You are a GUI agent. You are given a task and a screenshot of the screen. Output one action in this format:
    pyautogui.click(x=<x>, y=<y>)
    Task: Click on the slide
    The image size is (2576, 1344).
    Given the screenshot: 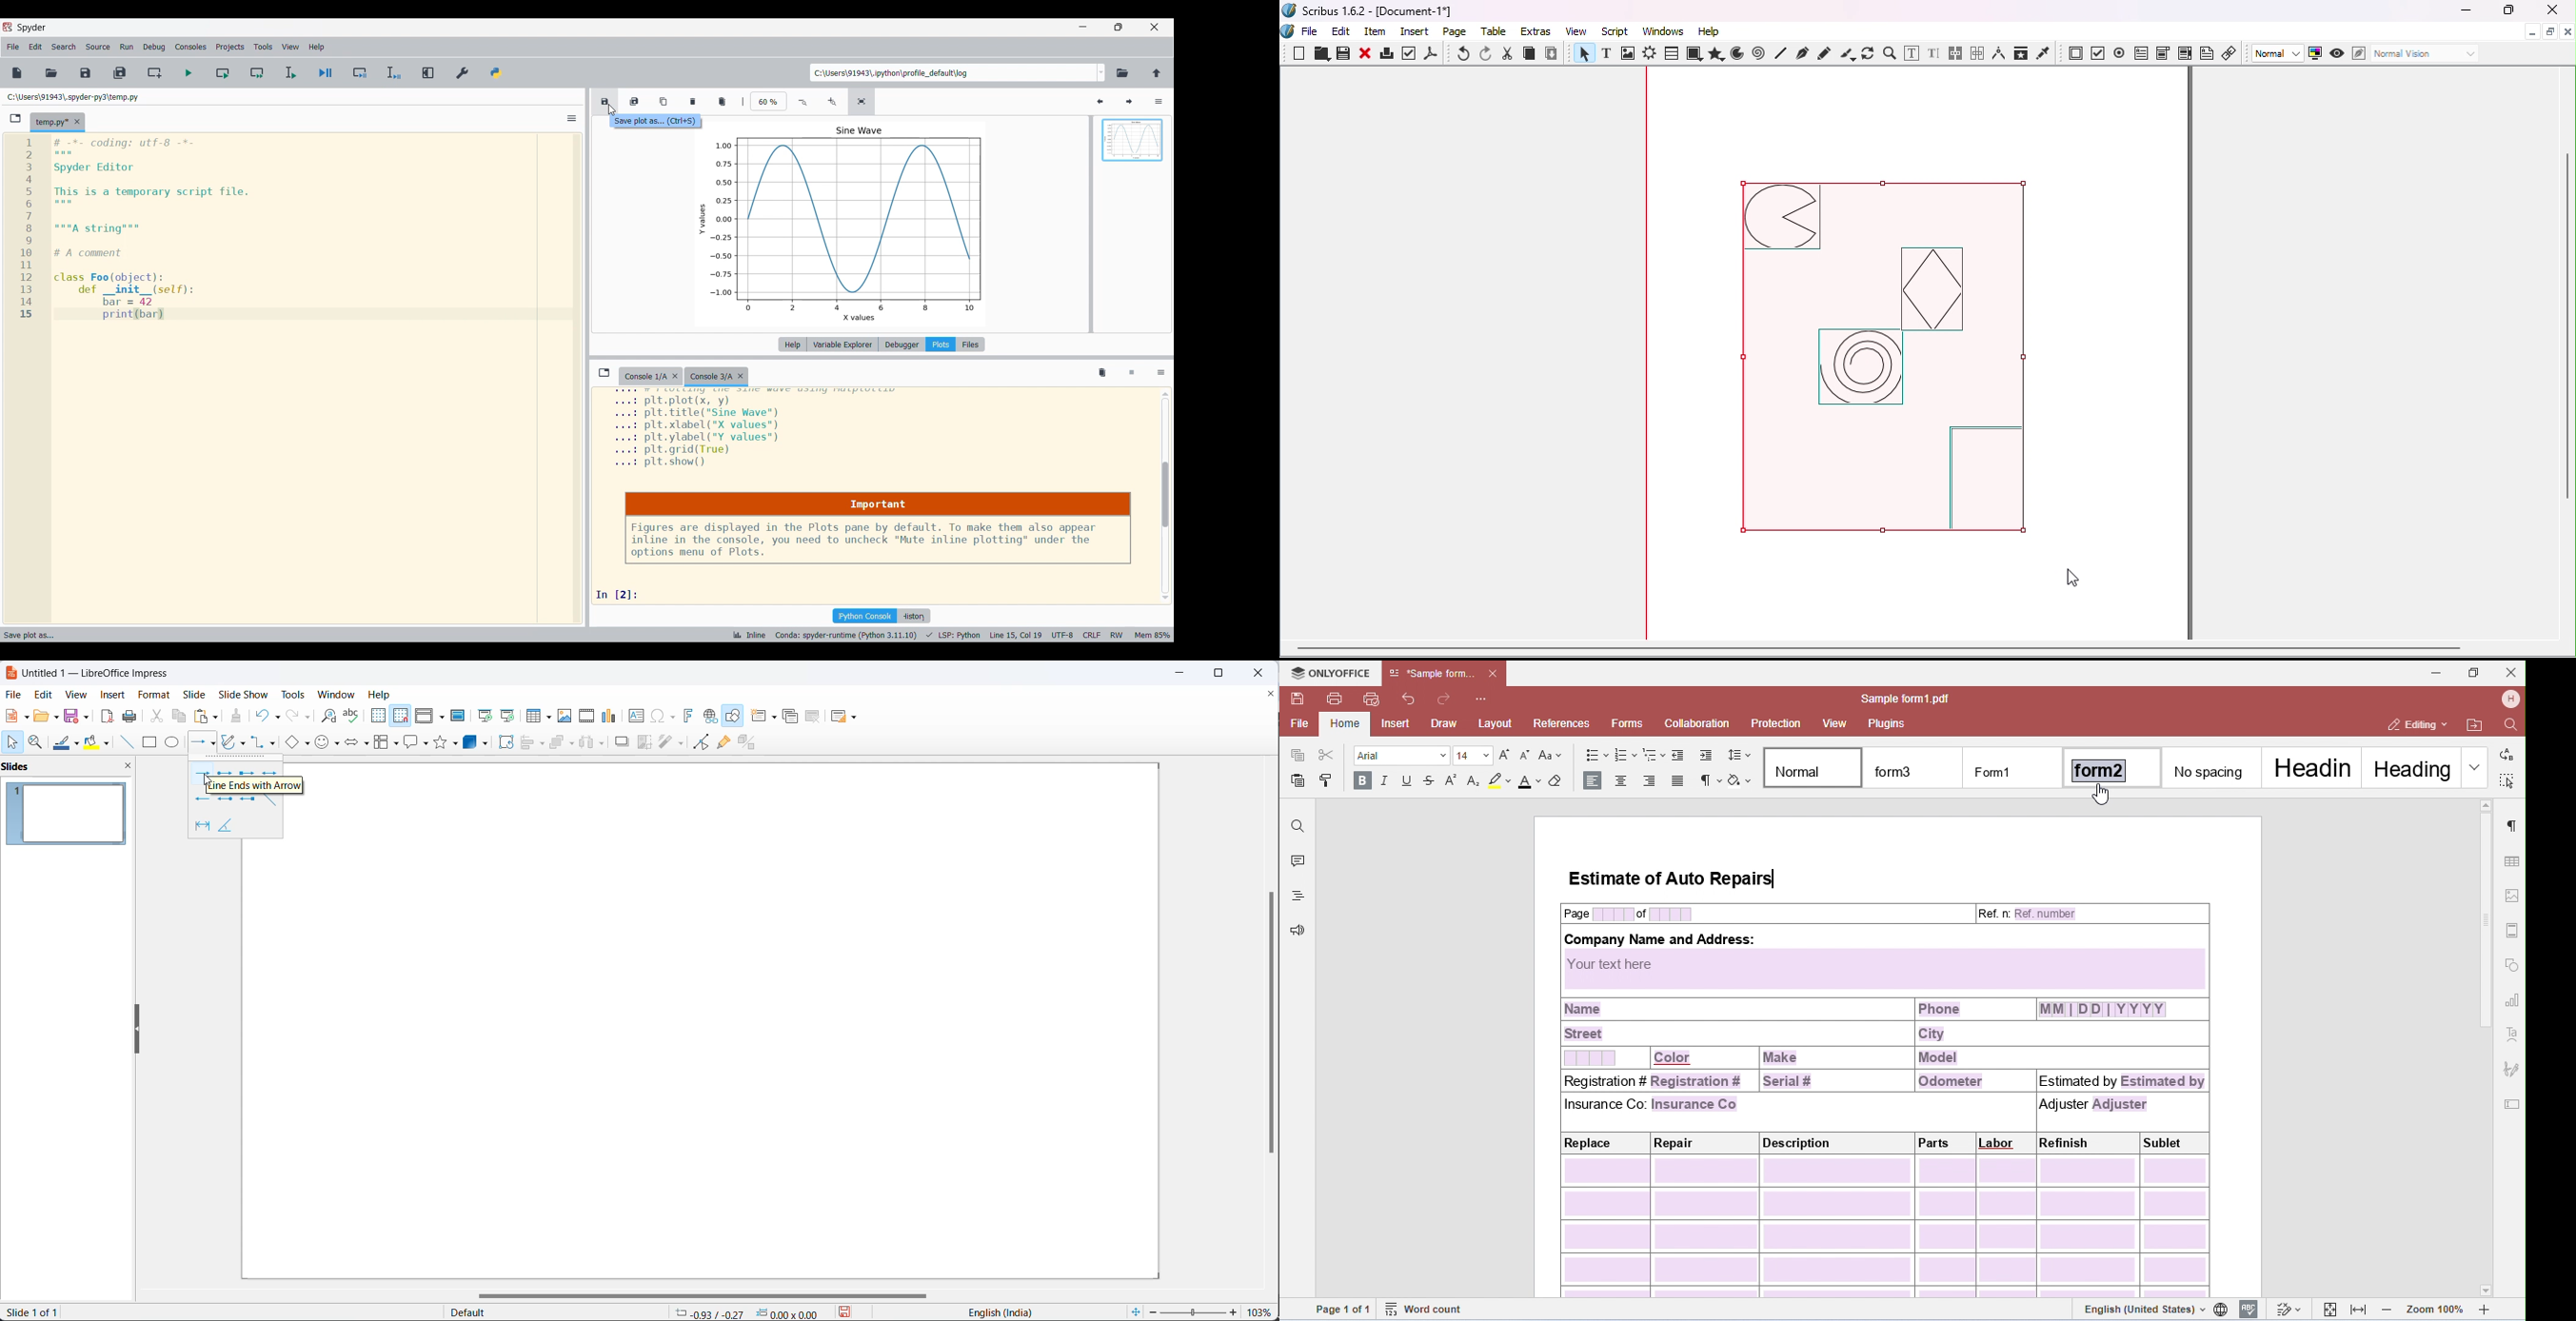 What is the action you would take?
    pyautogui.click(x=195, y=694)
    